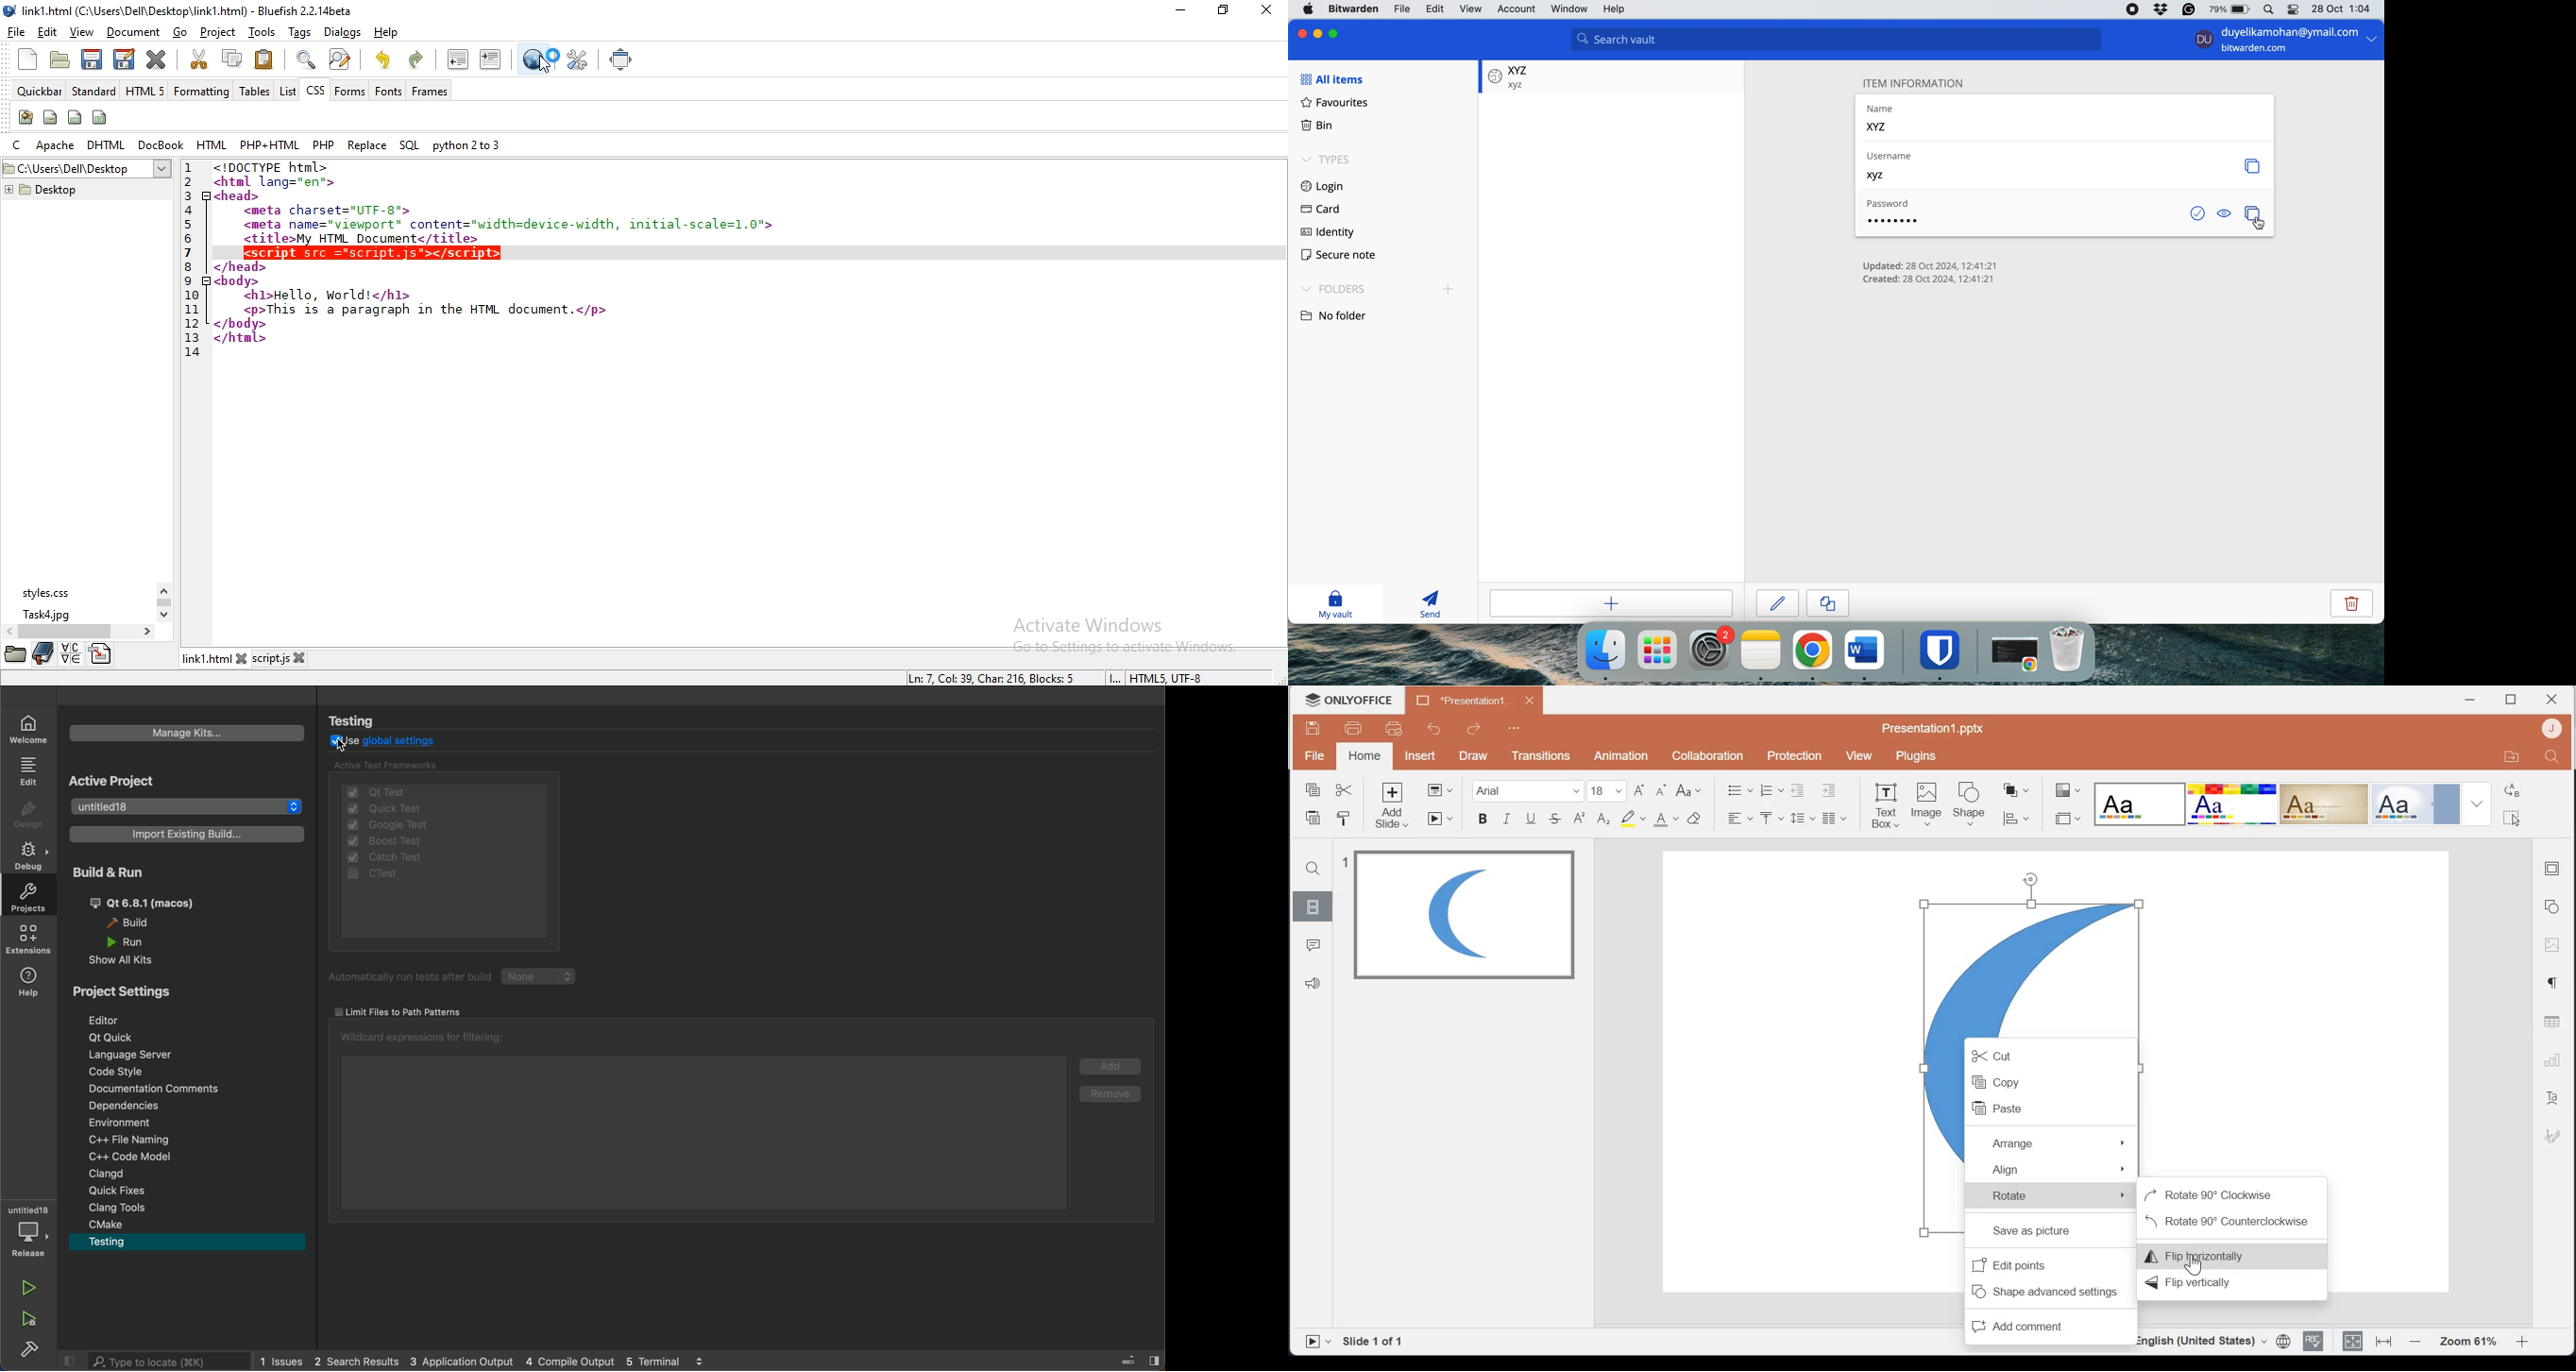 The width and height of the screenshot is (2576, 1372). What do you see at coordinates (2551, 699) in the screenshot?
I see `close` at bounding box center [2551, 699].